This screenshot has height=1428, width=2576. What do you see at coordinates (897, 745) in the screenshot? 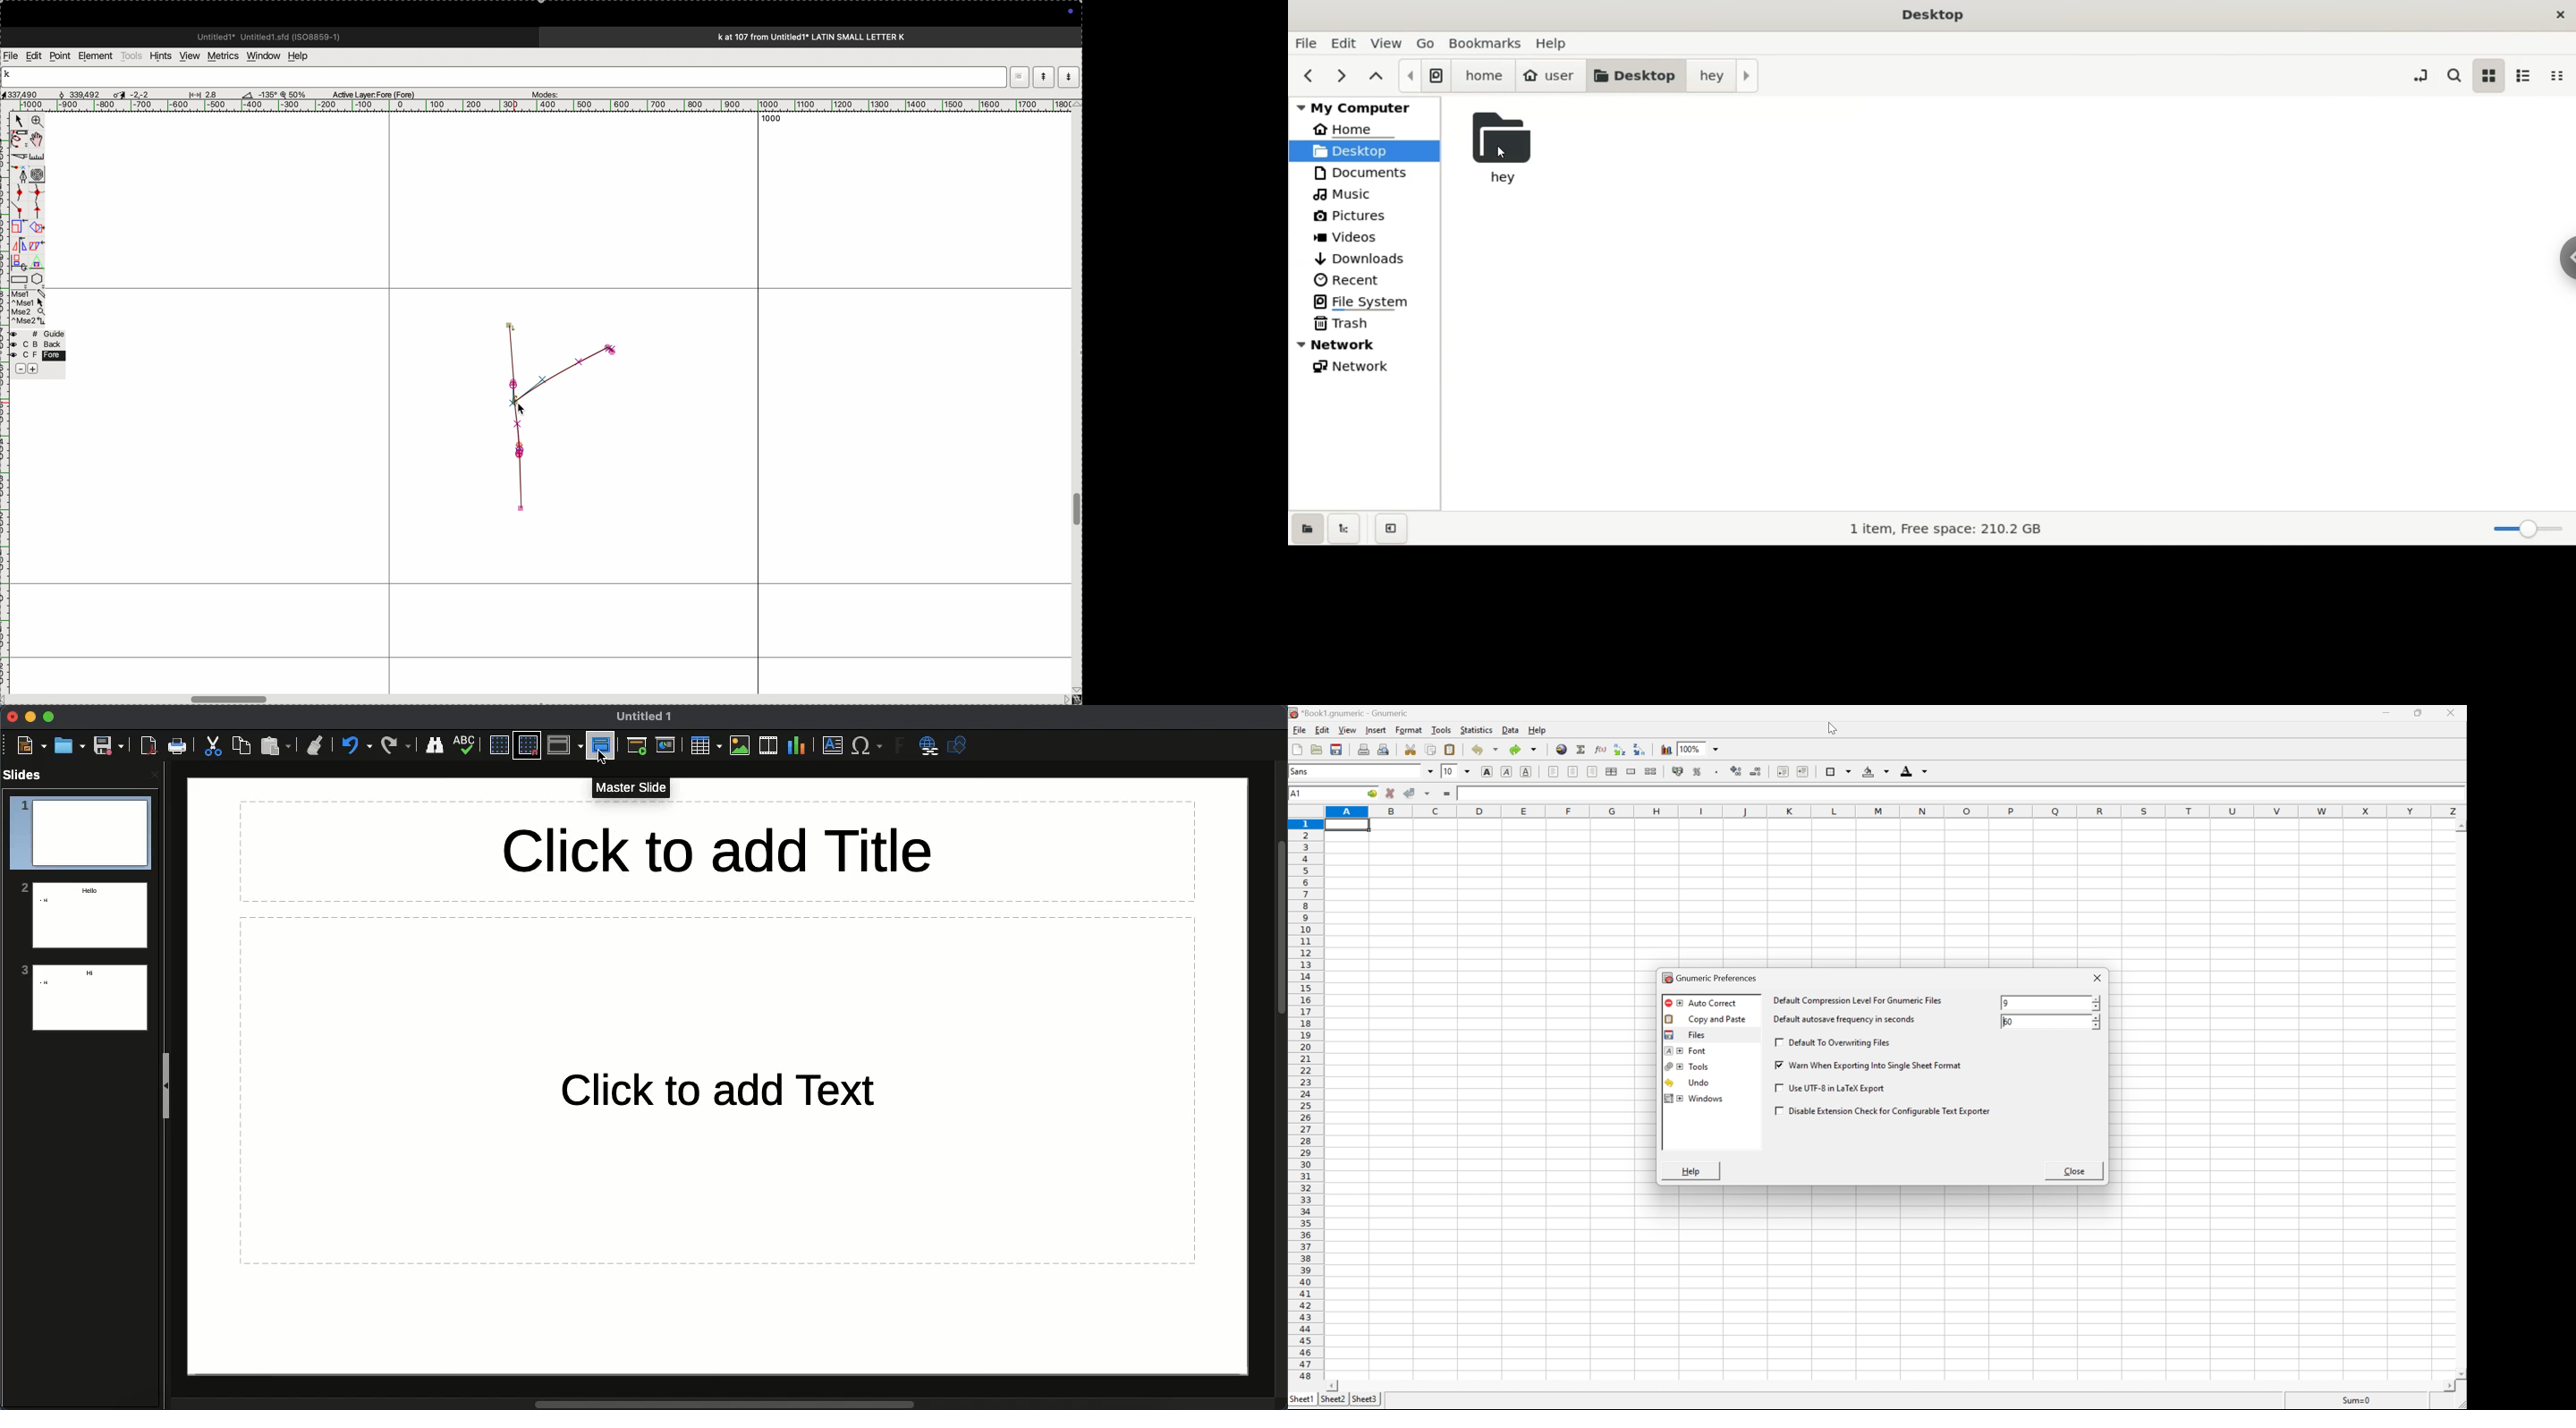
I see `Fontwork` at bounding box center [897, 745].